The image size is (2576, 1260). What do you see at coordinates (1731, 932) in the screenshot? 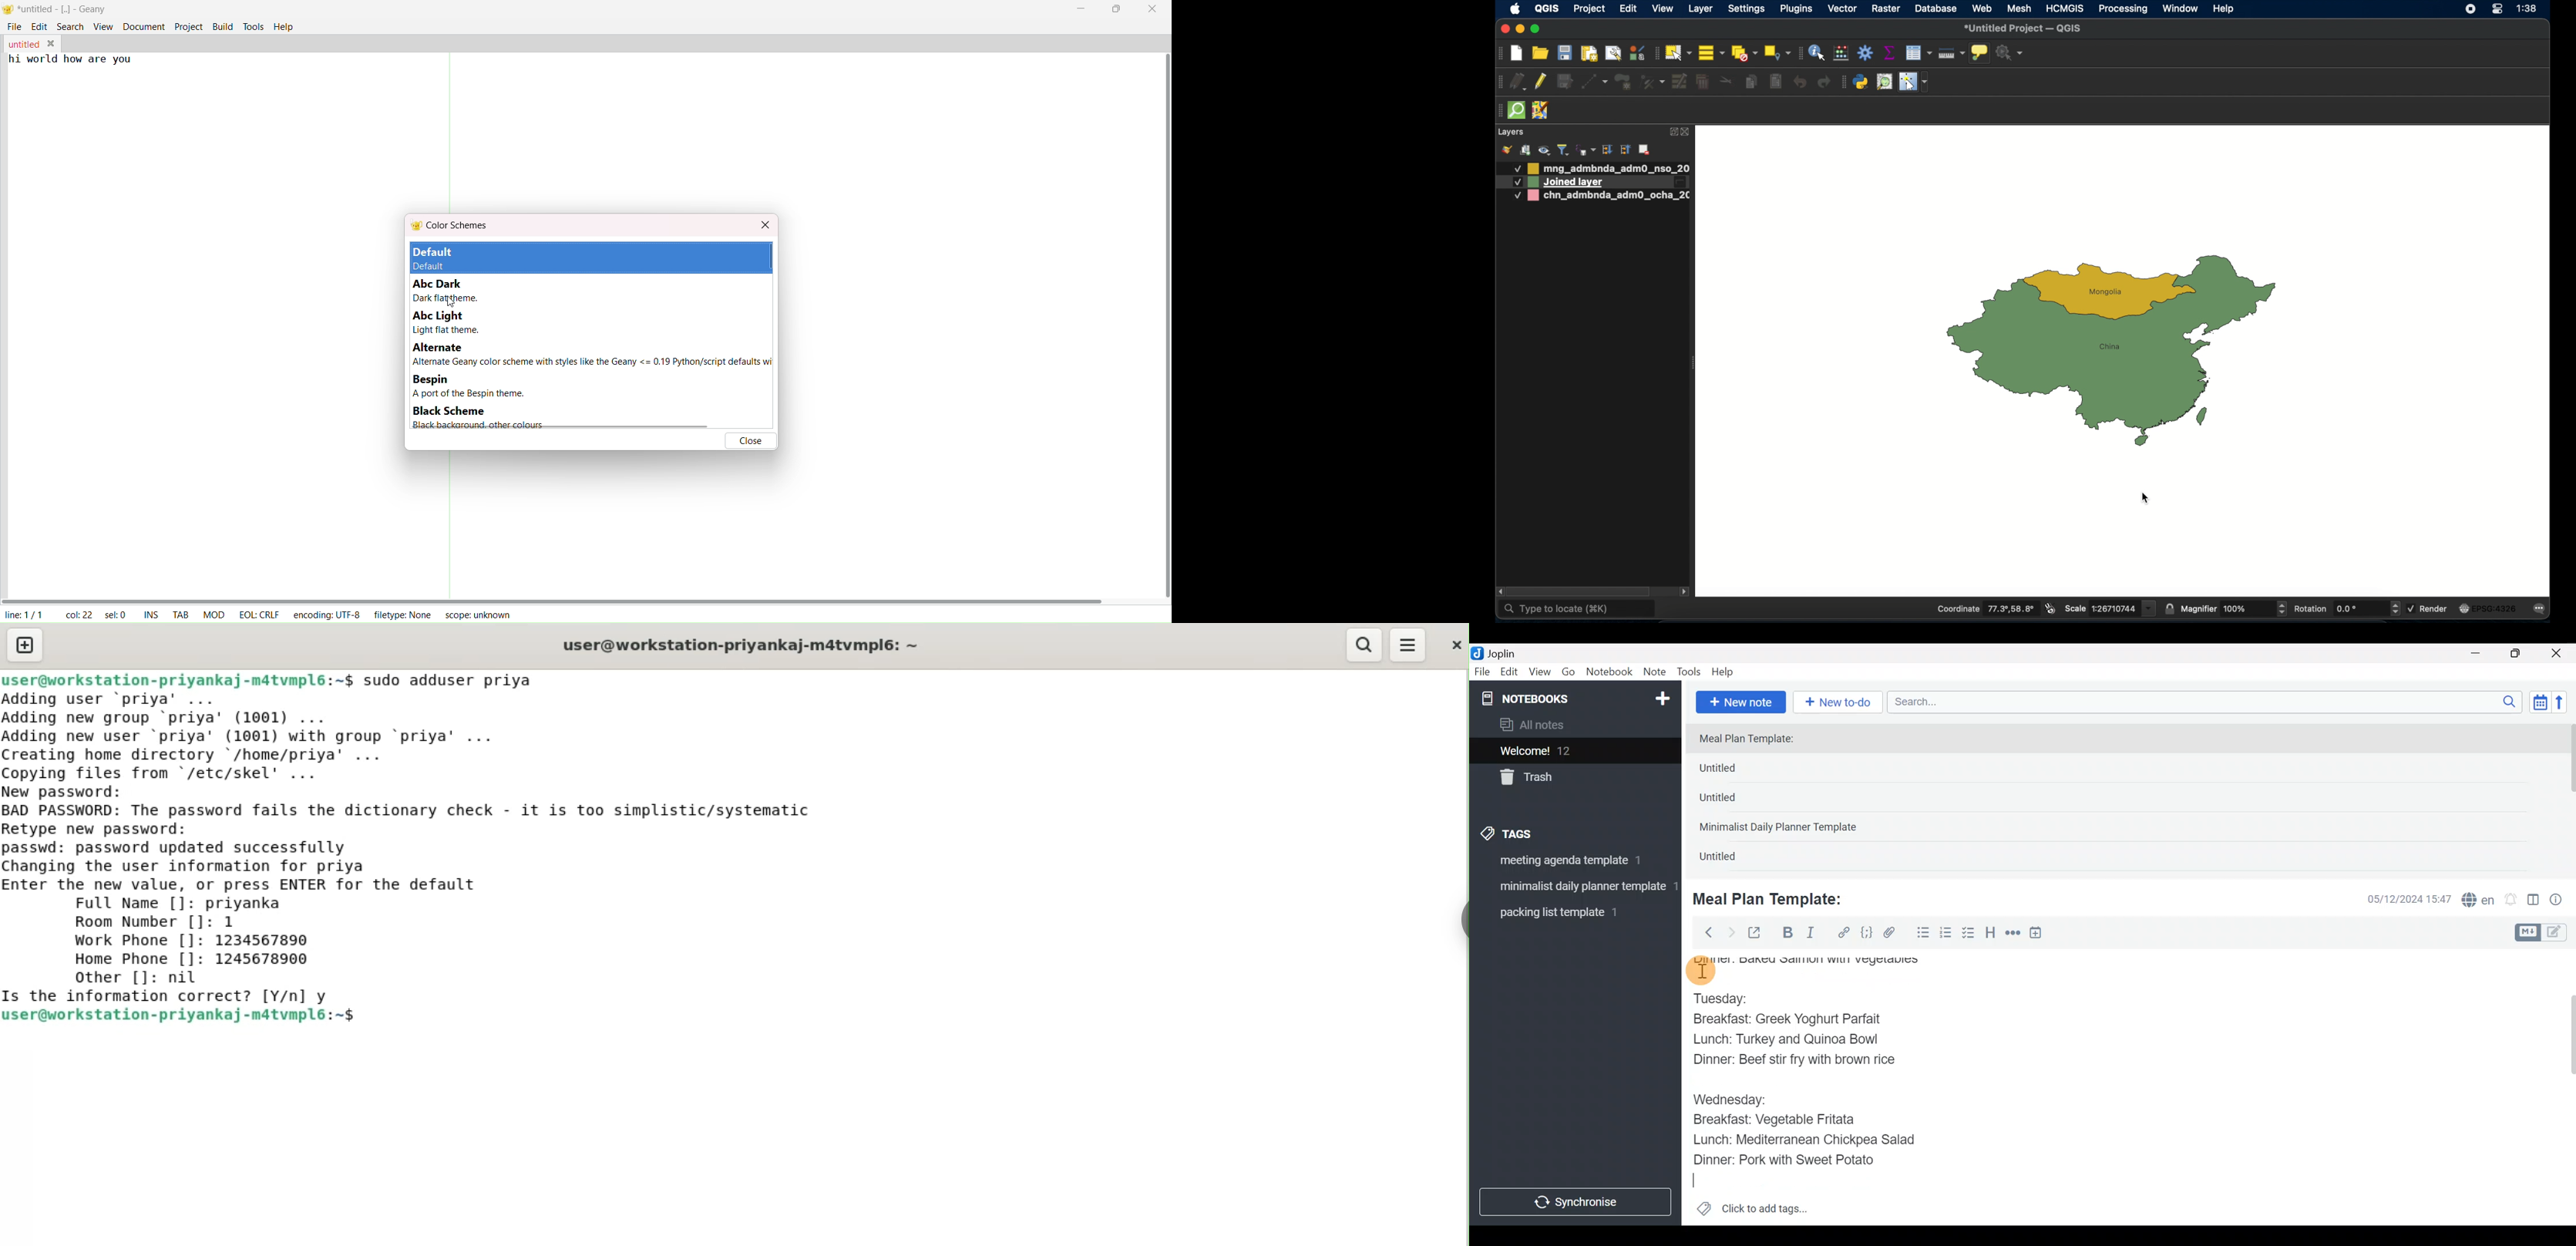
I see `Forward` at bounding box center [1731, 932].